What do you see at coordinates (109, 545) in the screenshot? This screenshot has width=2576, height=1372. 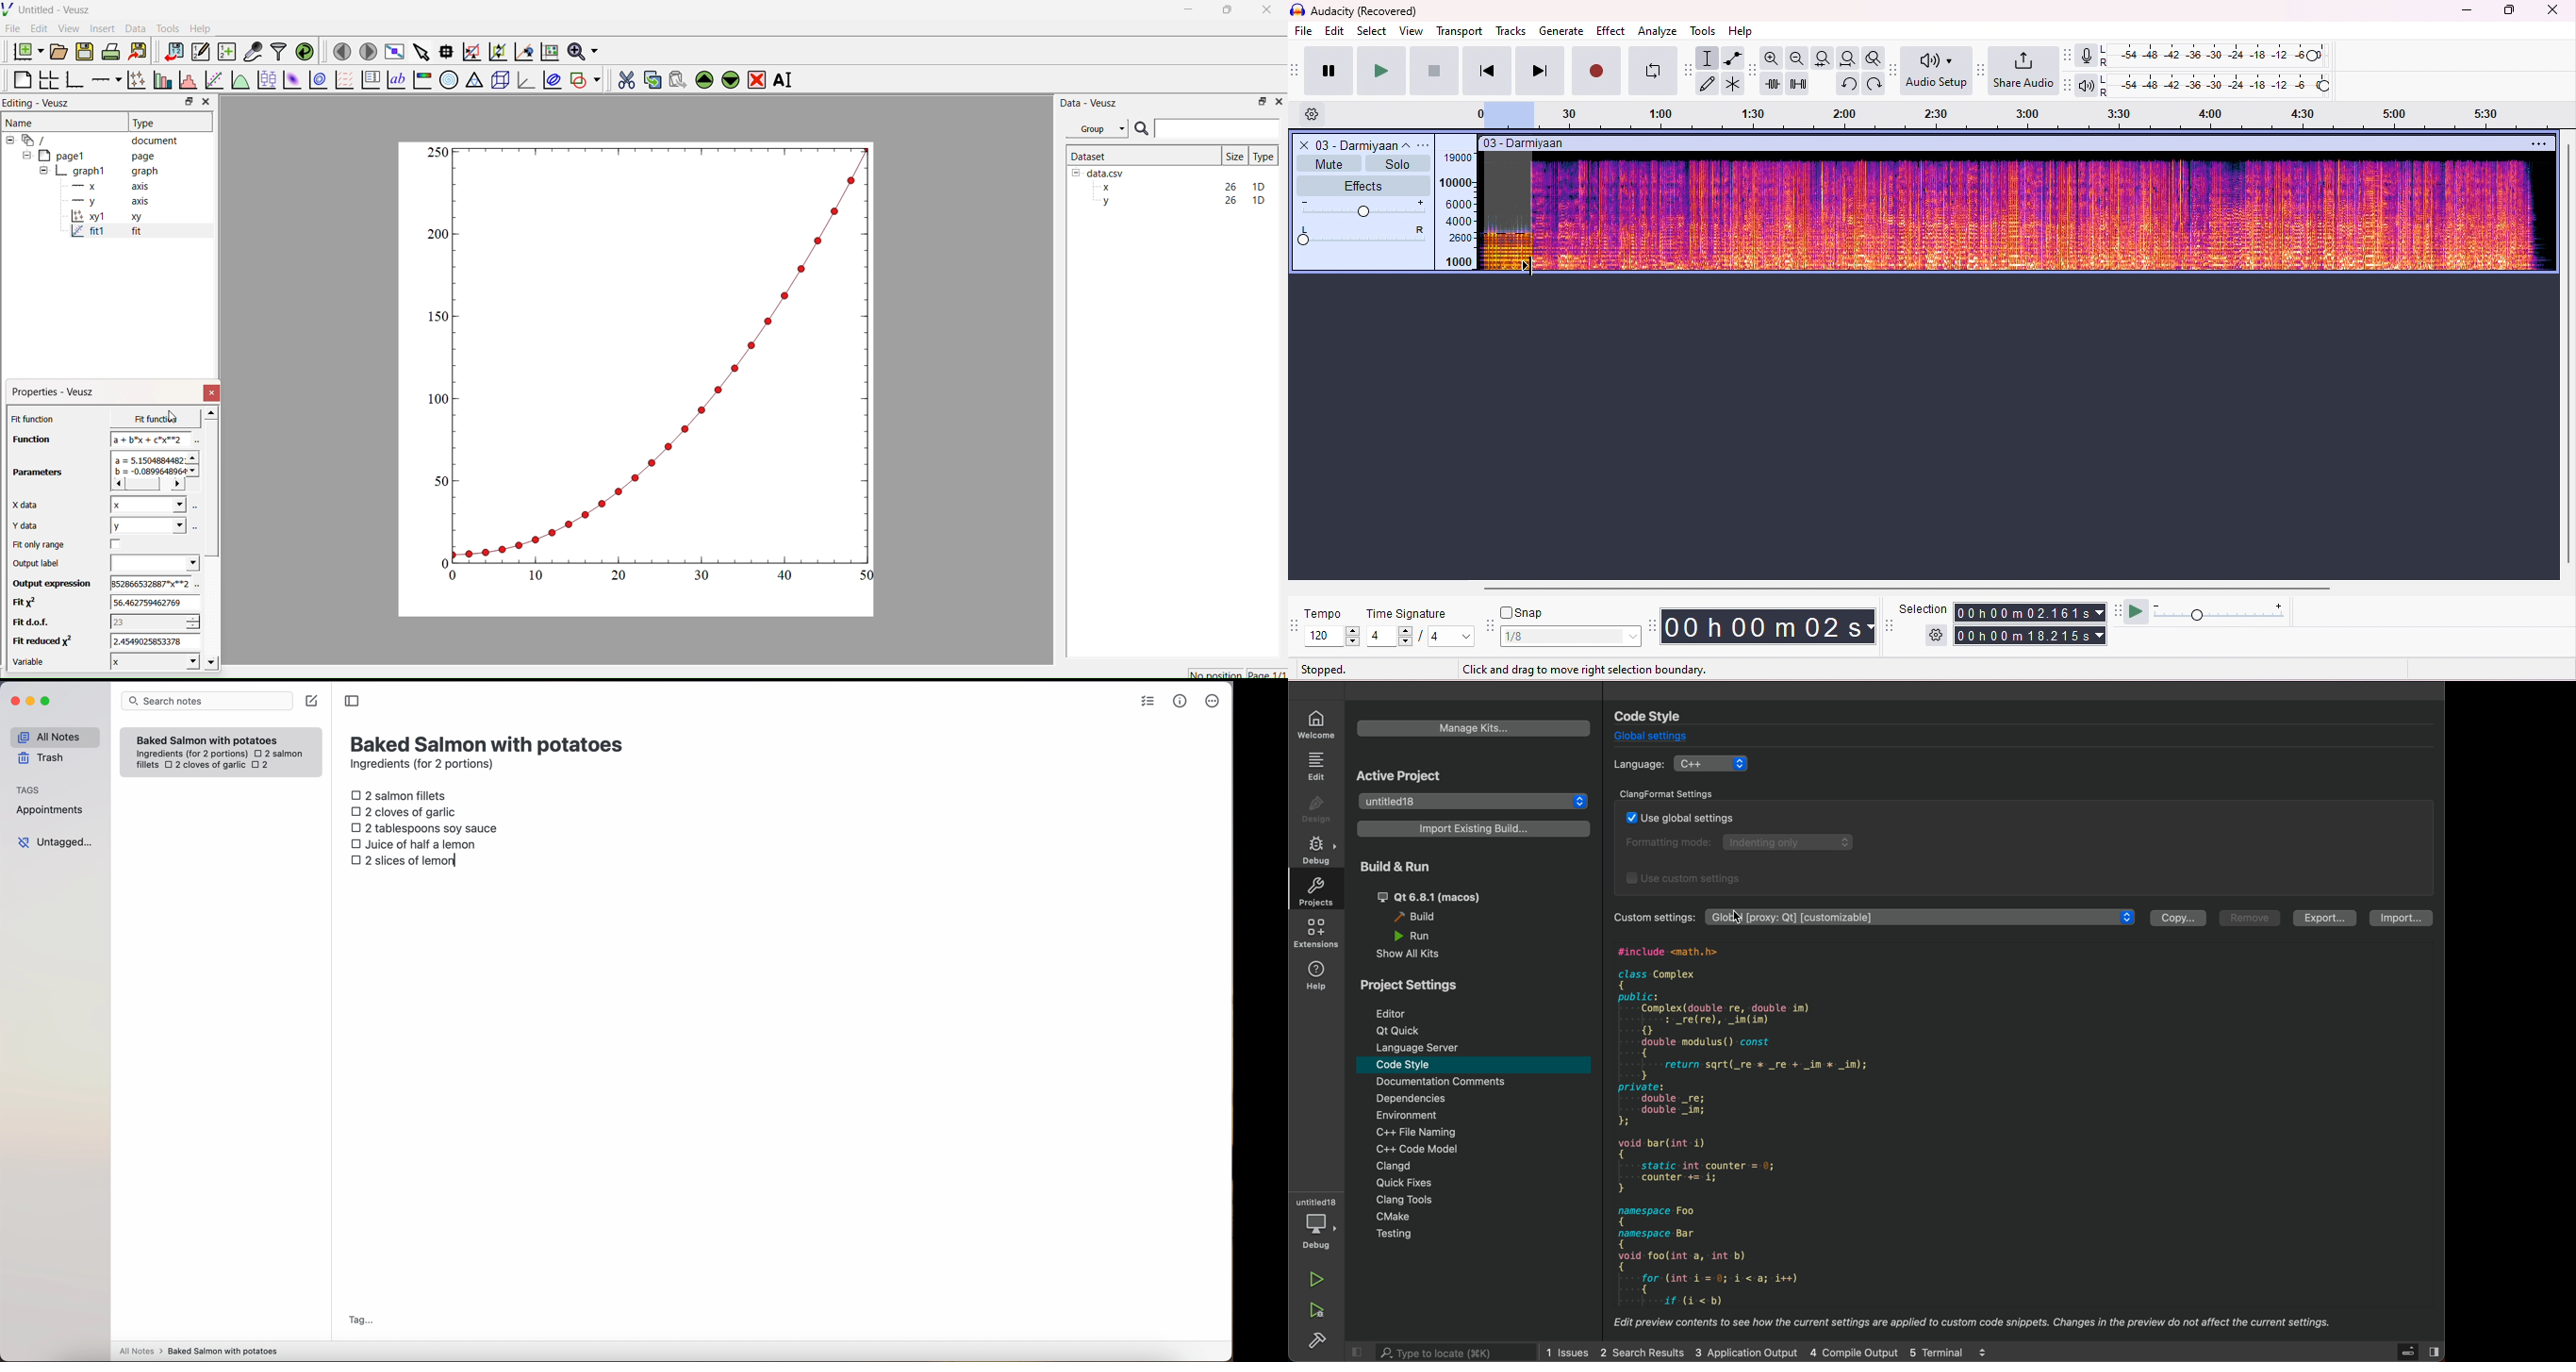 I see `Checkbox` at bounding box center [109, 545].